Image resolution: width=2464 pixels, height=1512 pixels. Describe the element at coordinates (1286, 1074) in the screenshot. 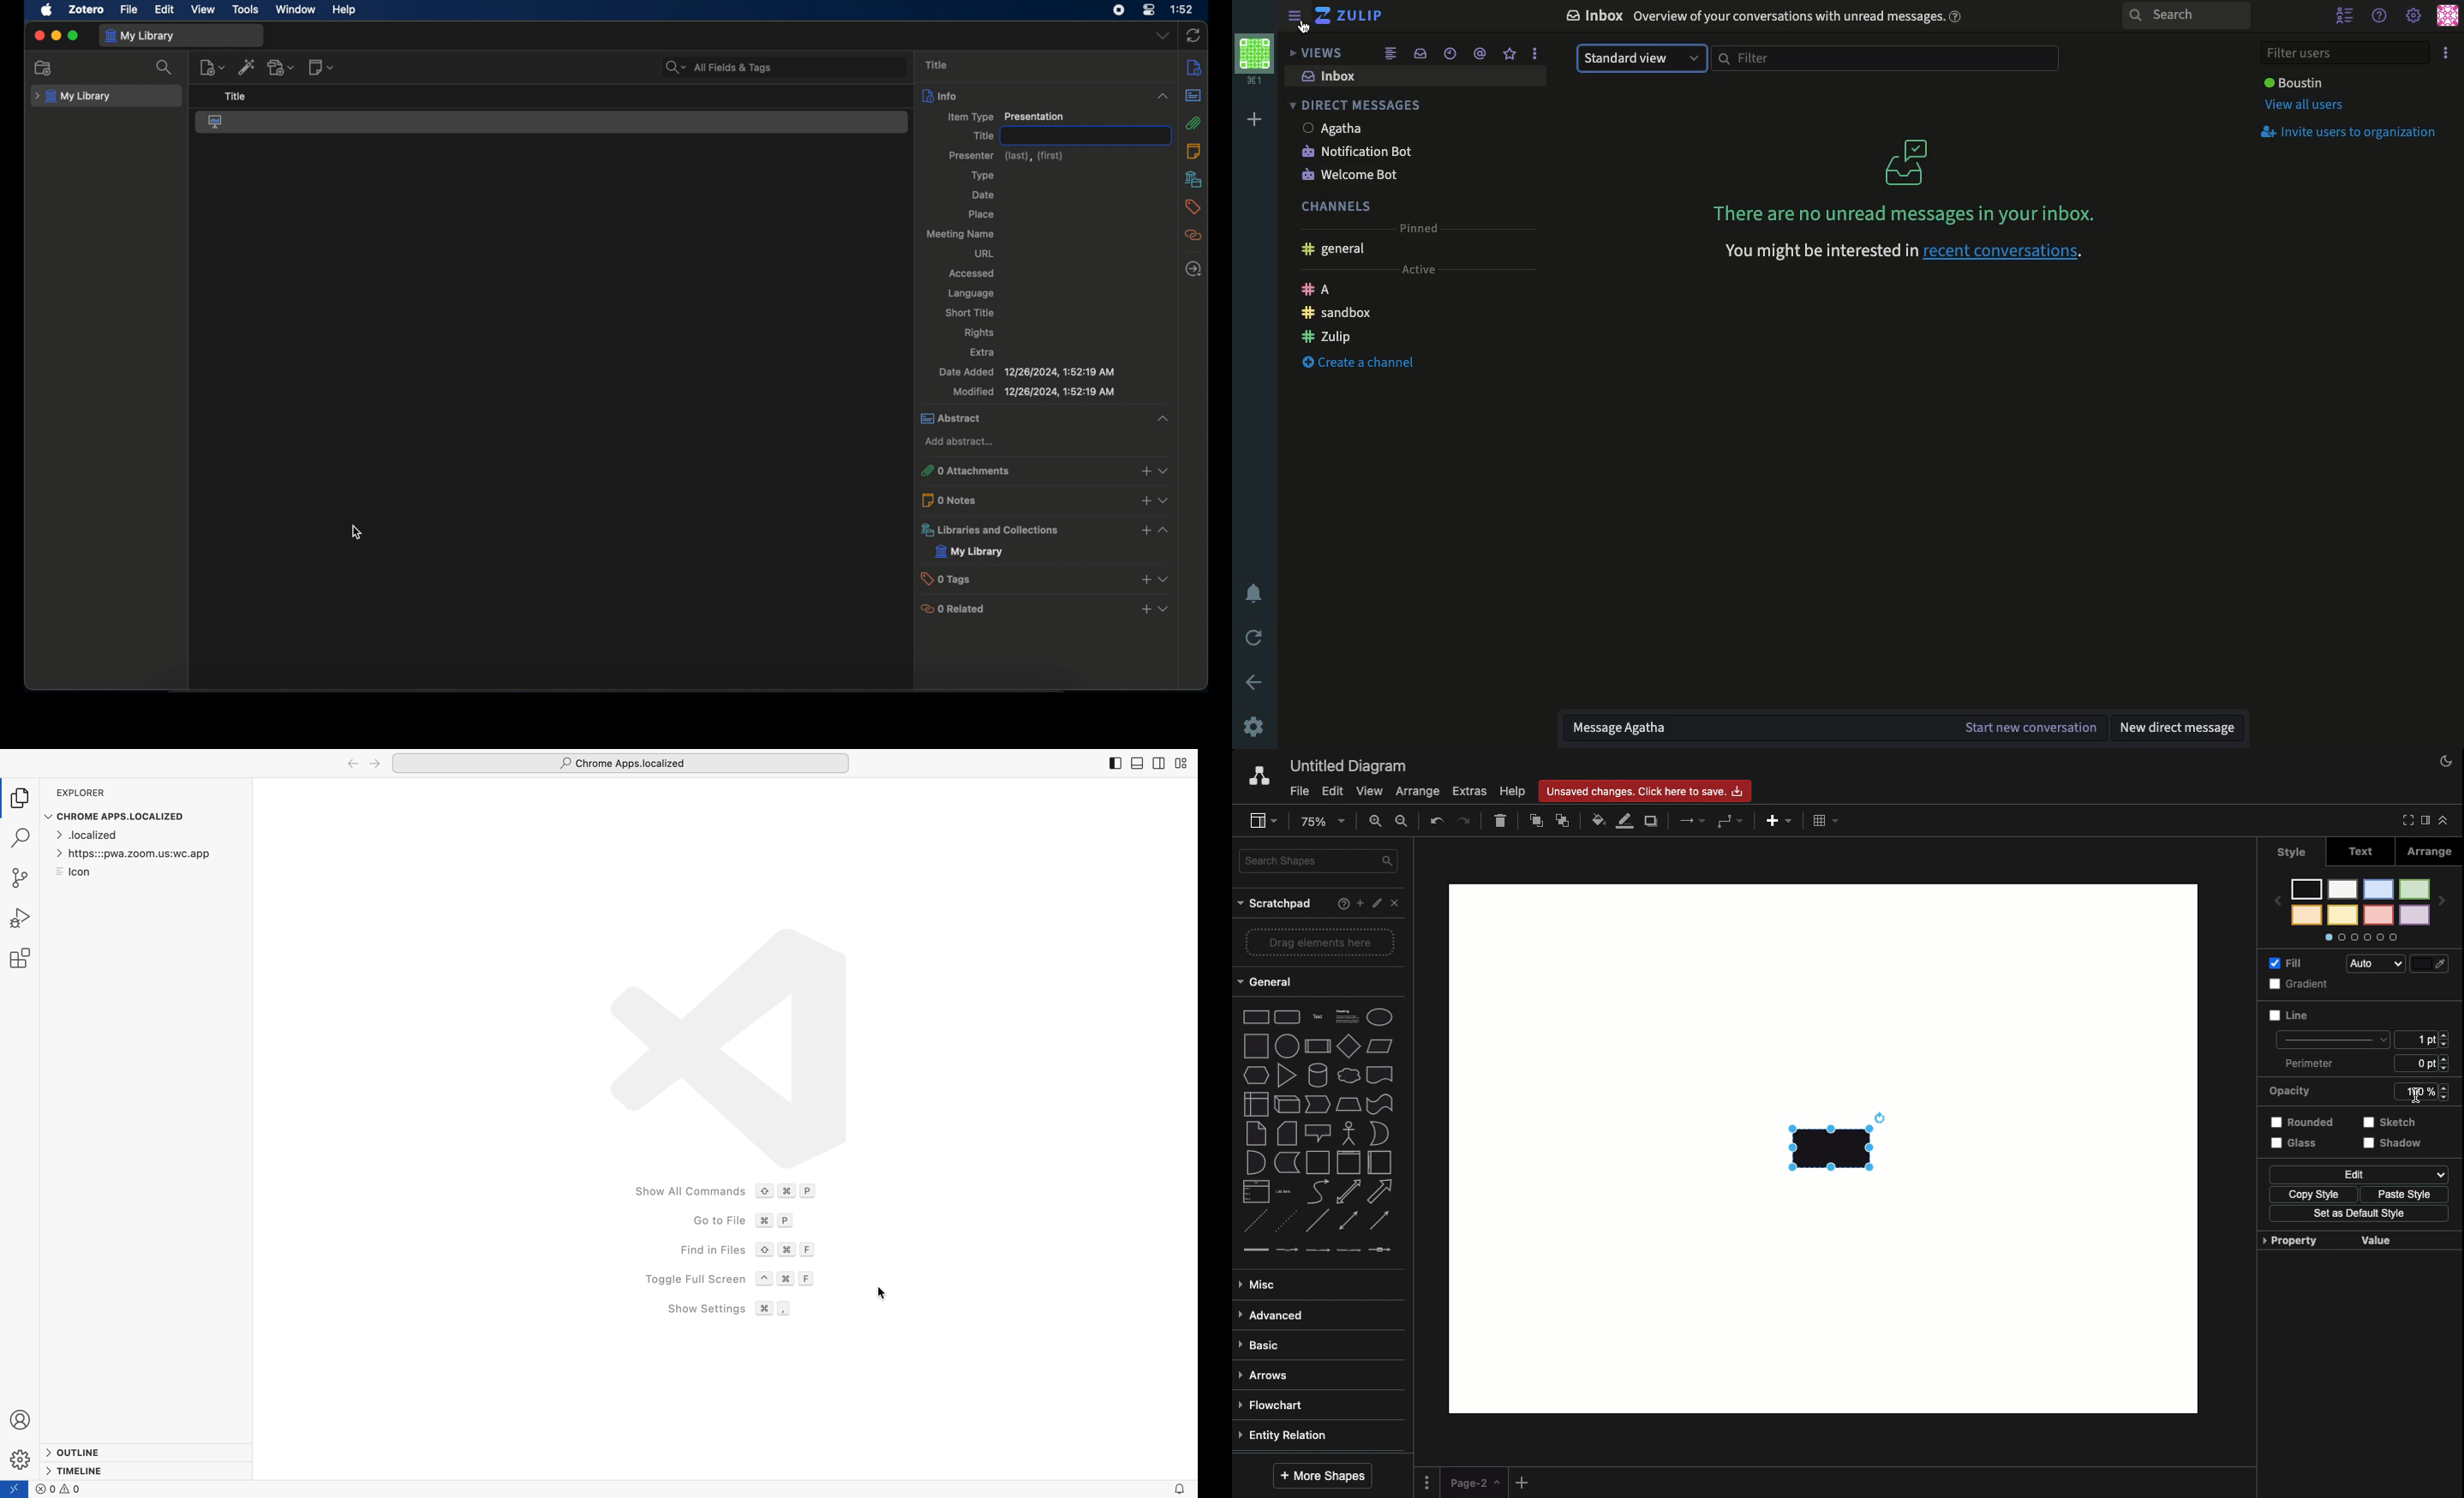

I see `triangle` at that location.